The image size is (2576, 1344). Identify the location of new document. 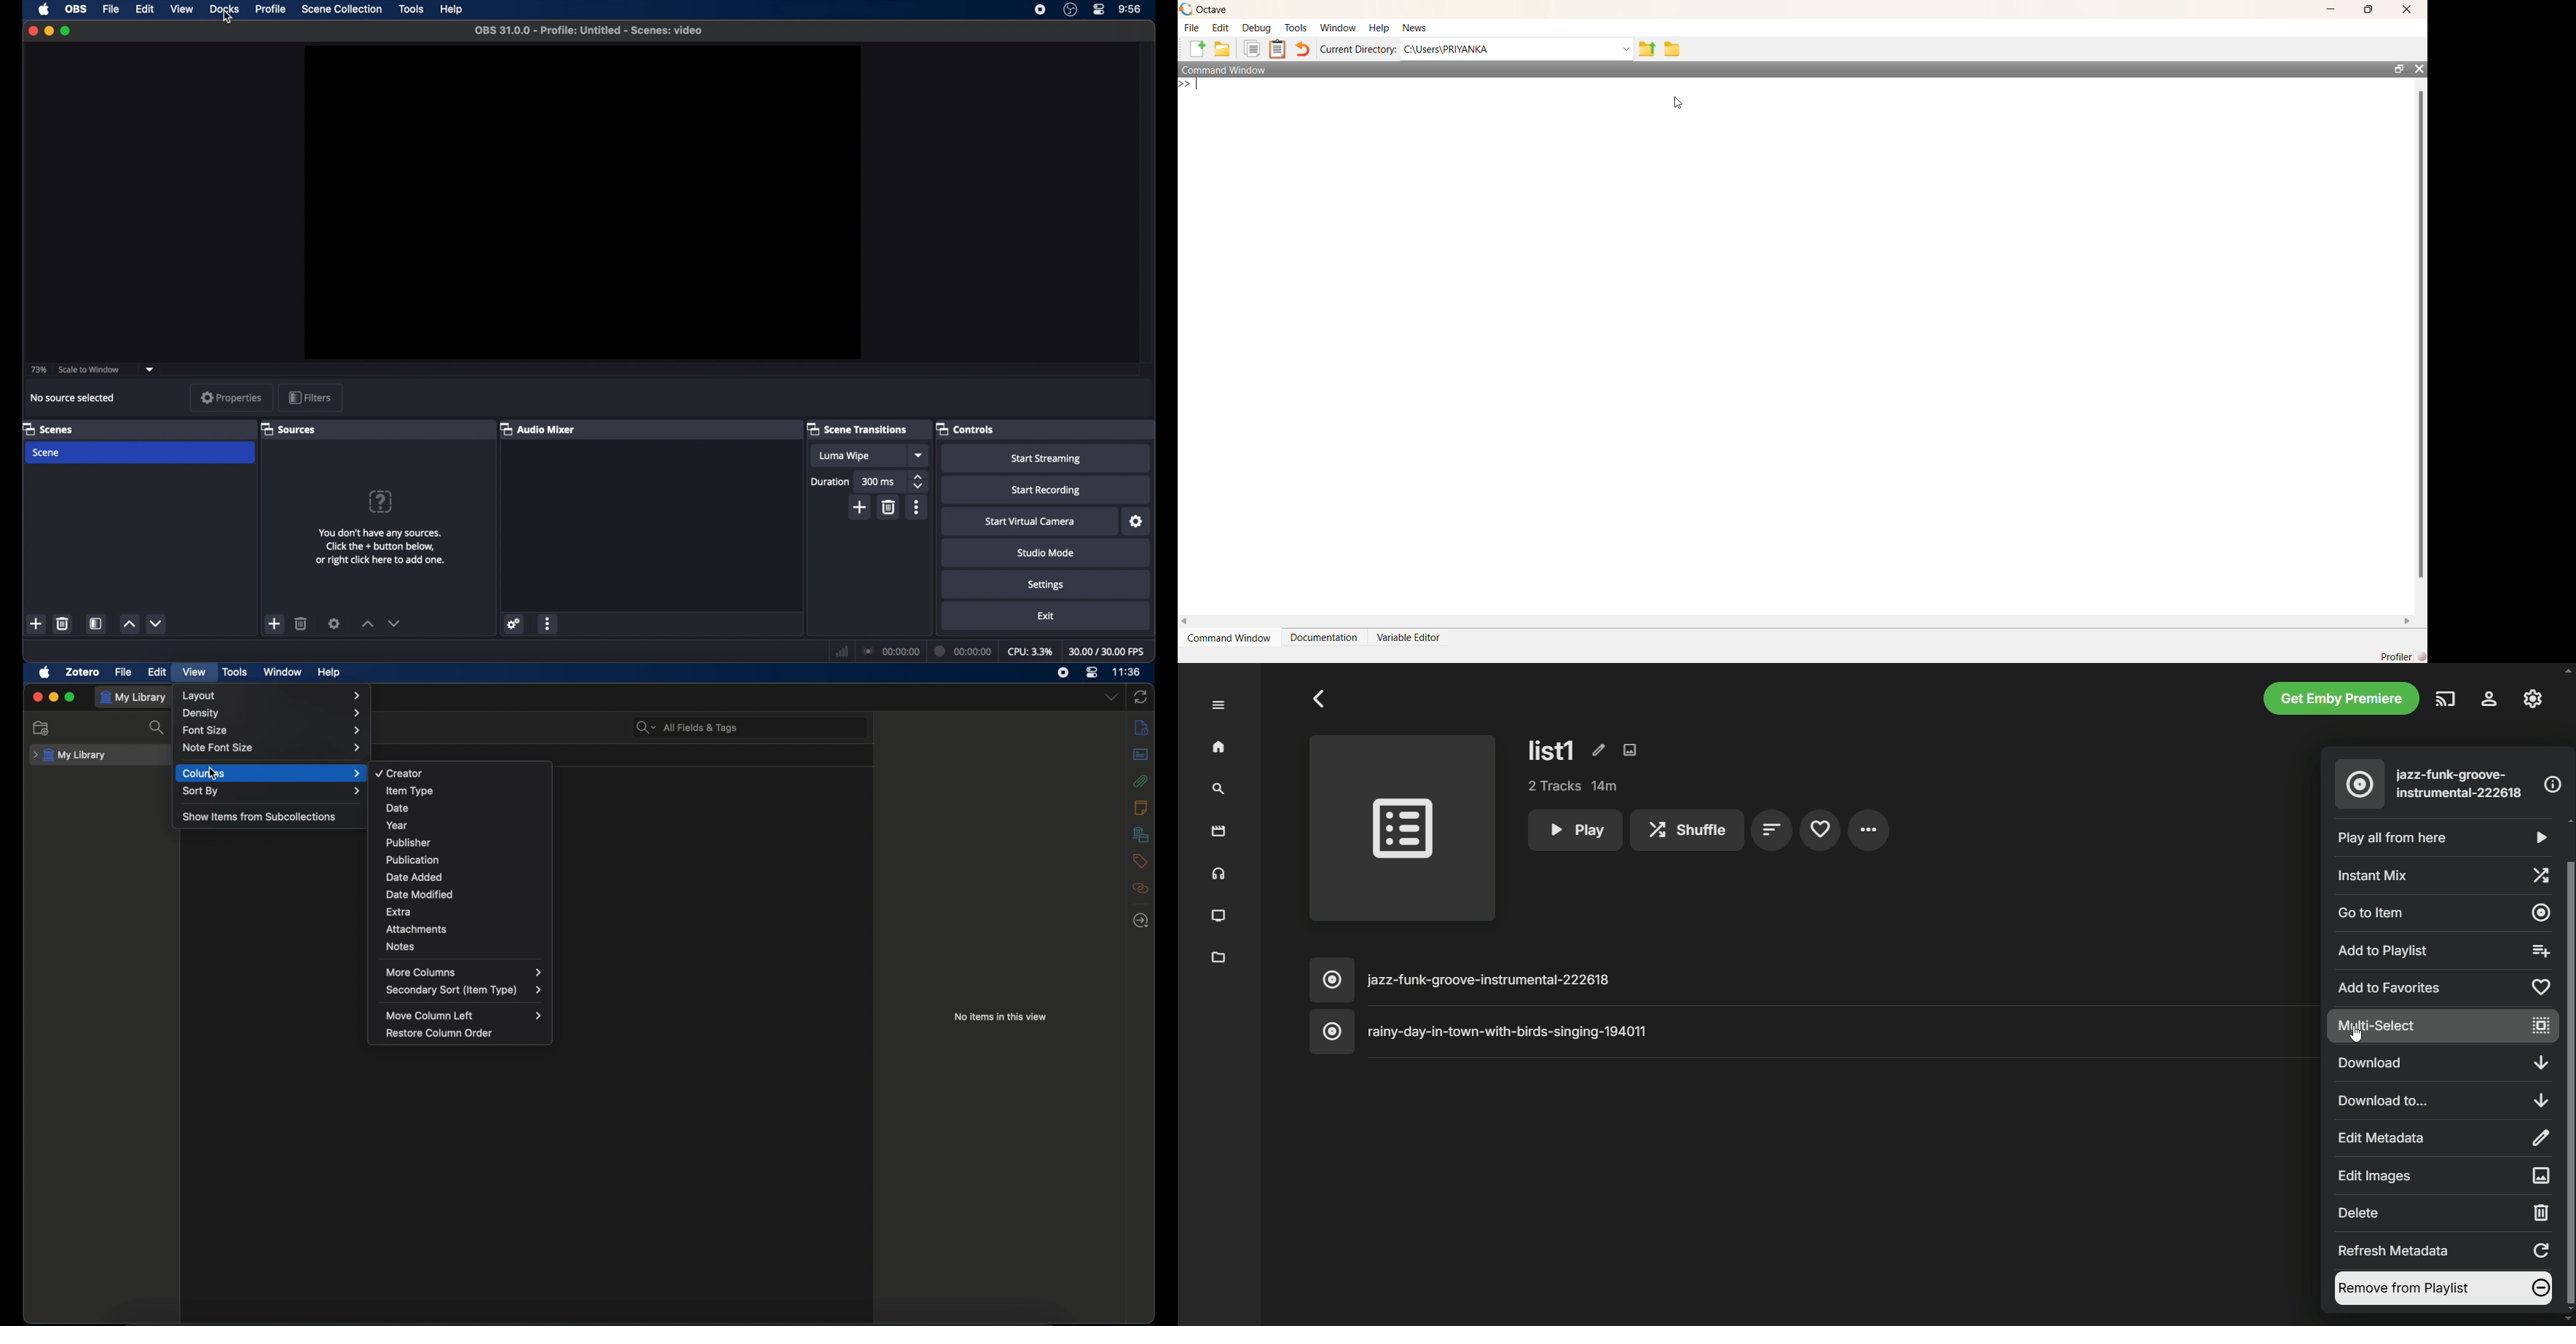
(1197, 48).